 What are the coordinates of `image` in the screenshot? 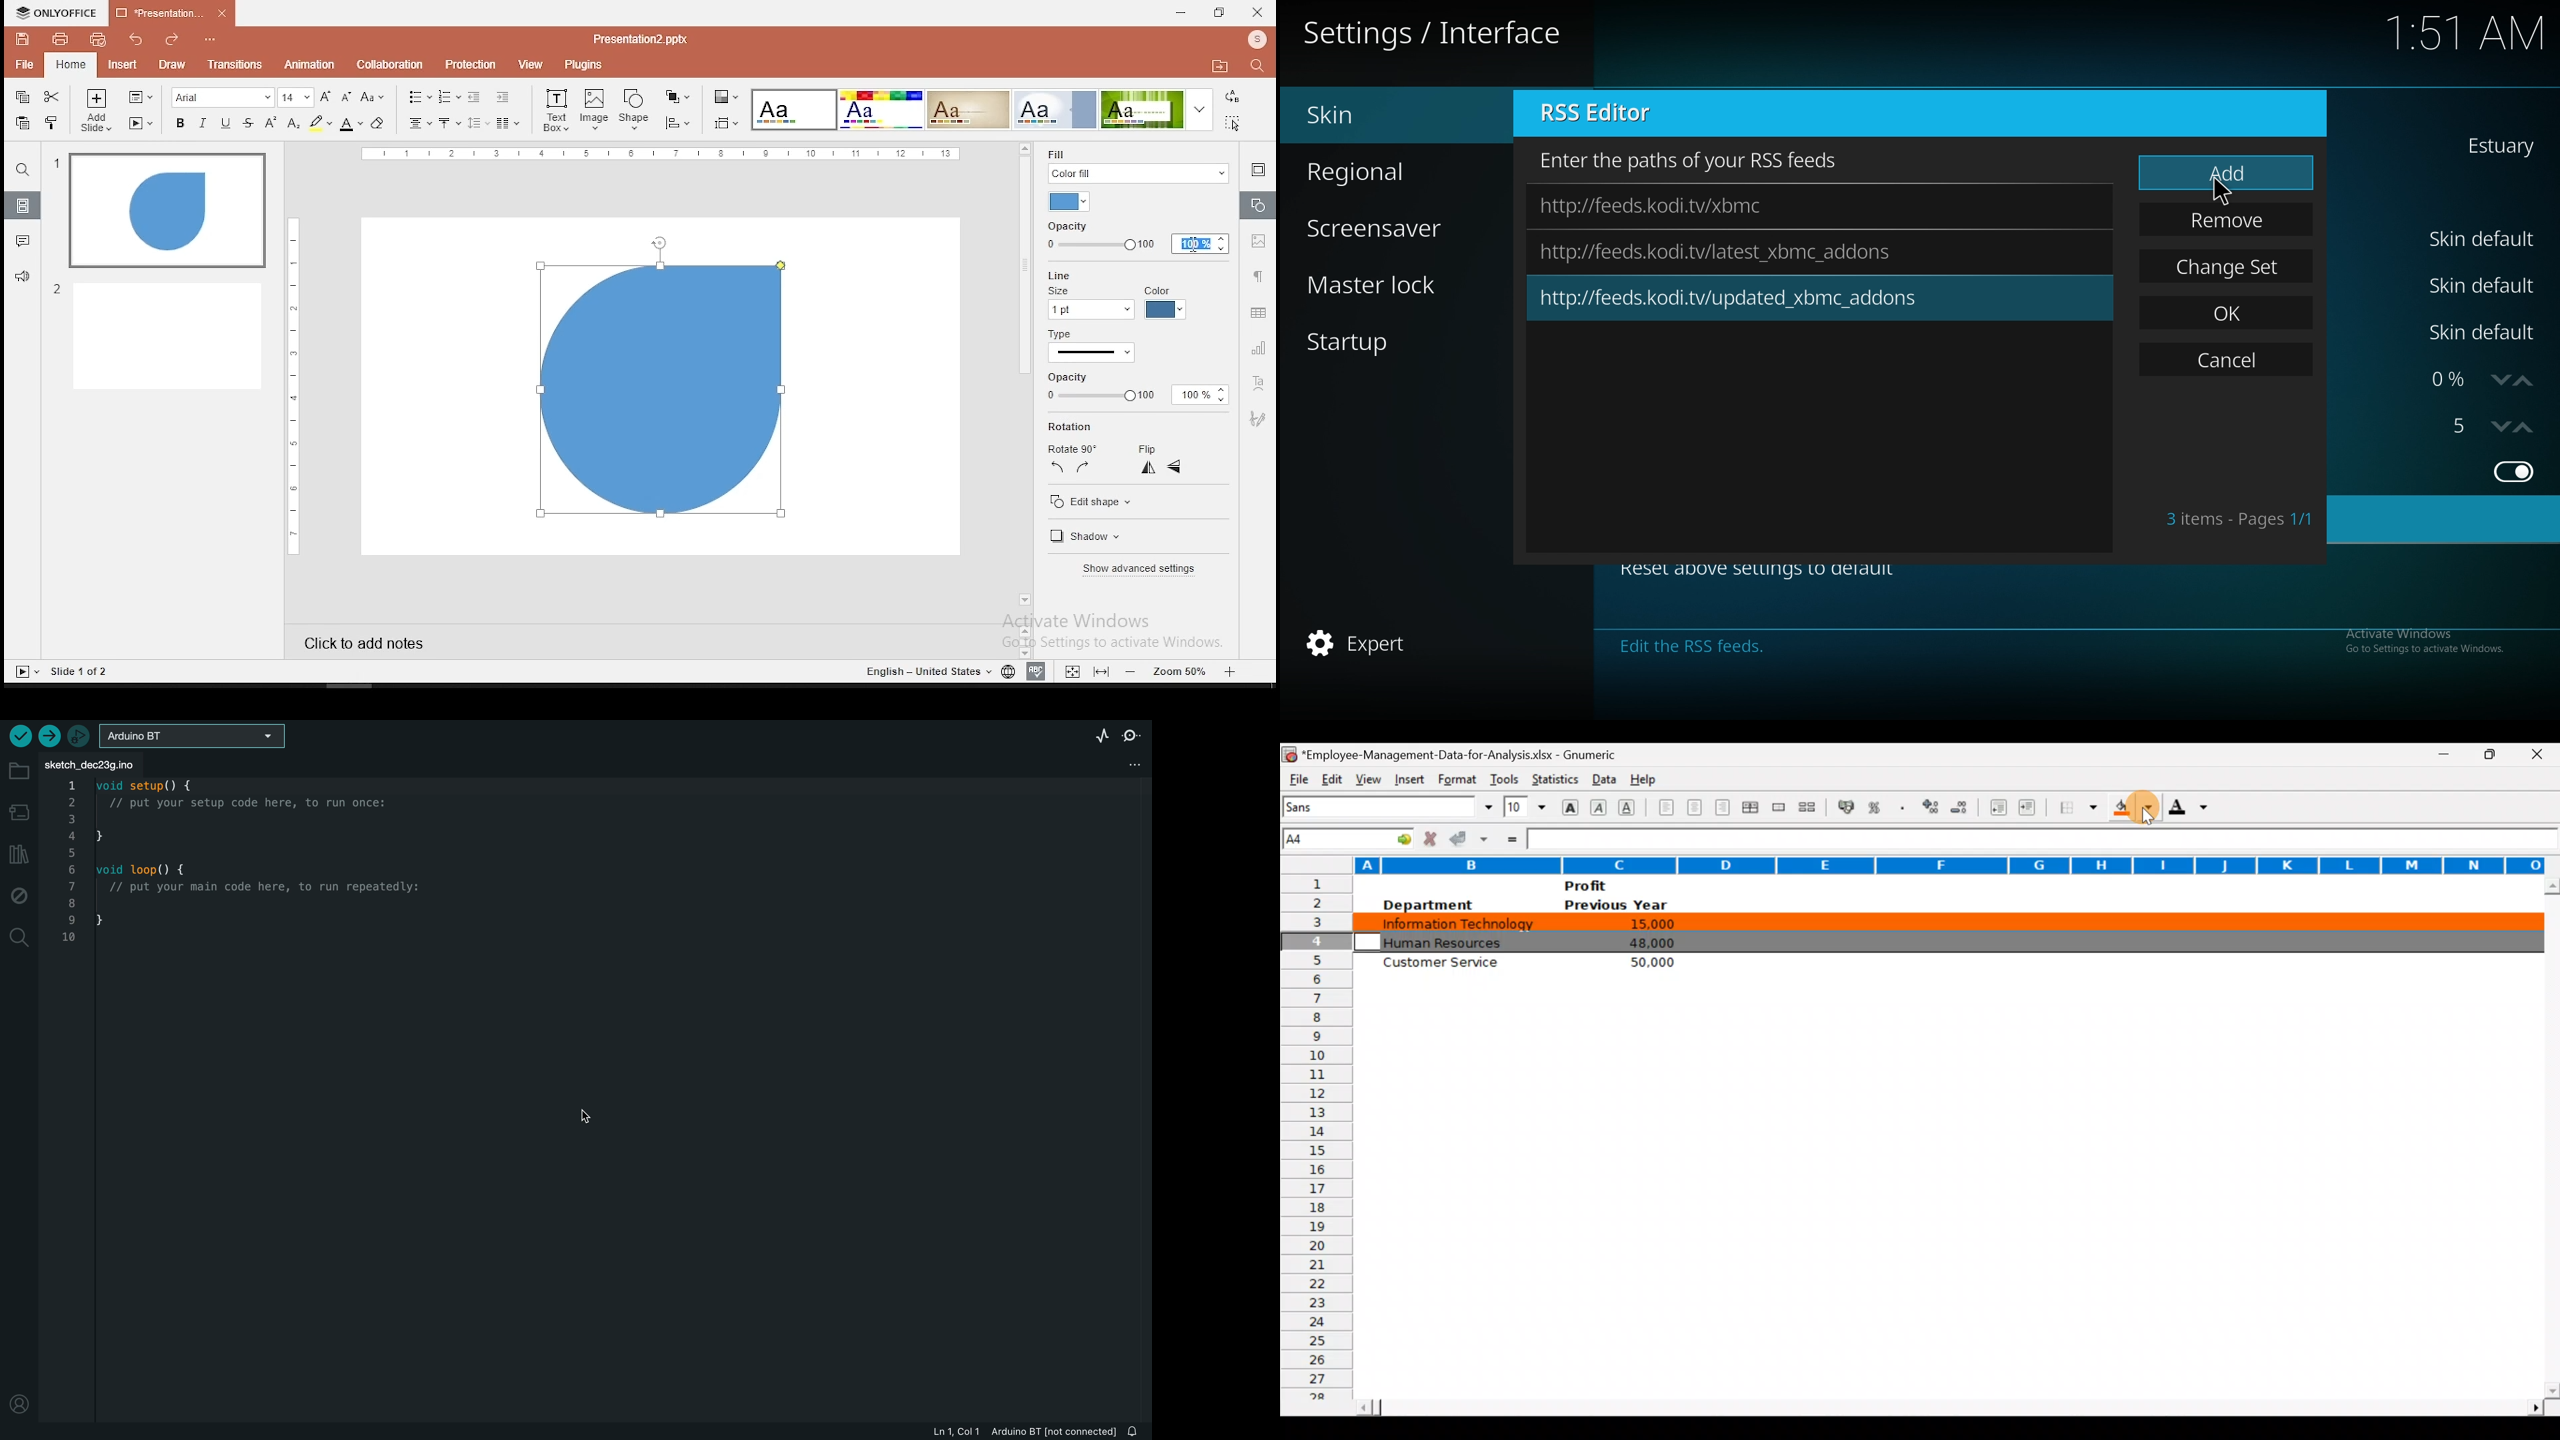 It's located at (595, 110).